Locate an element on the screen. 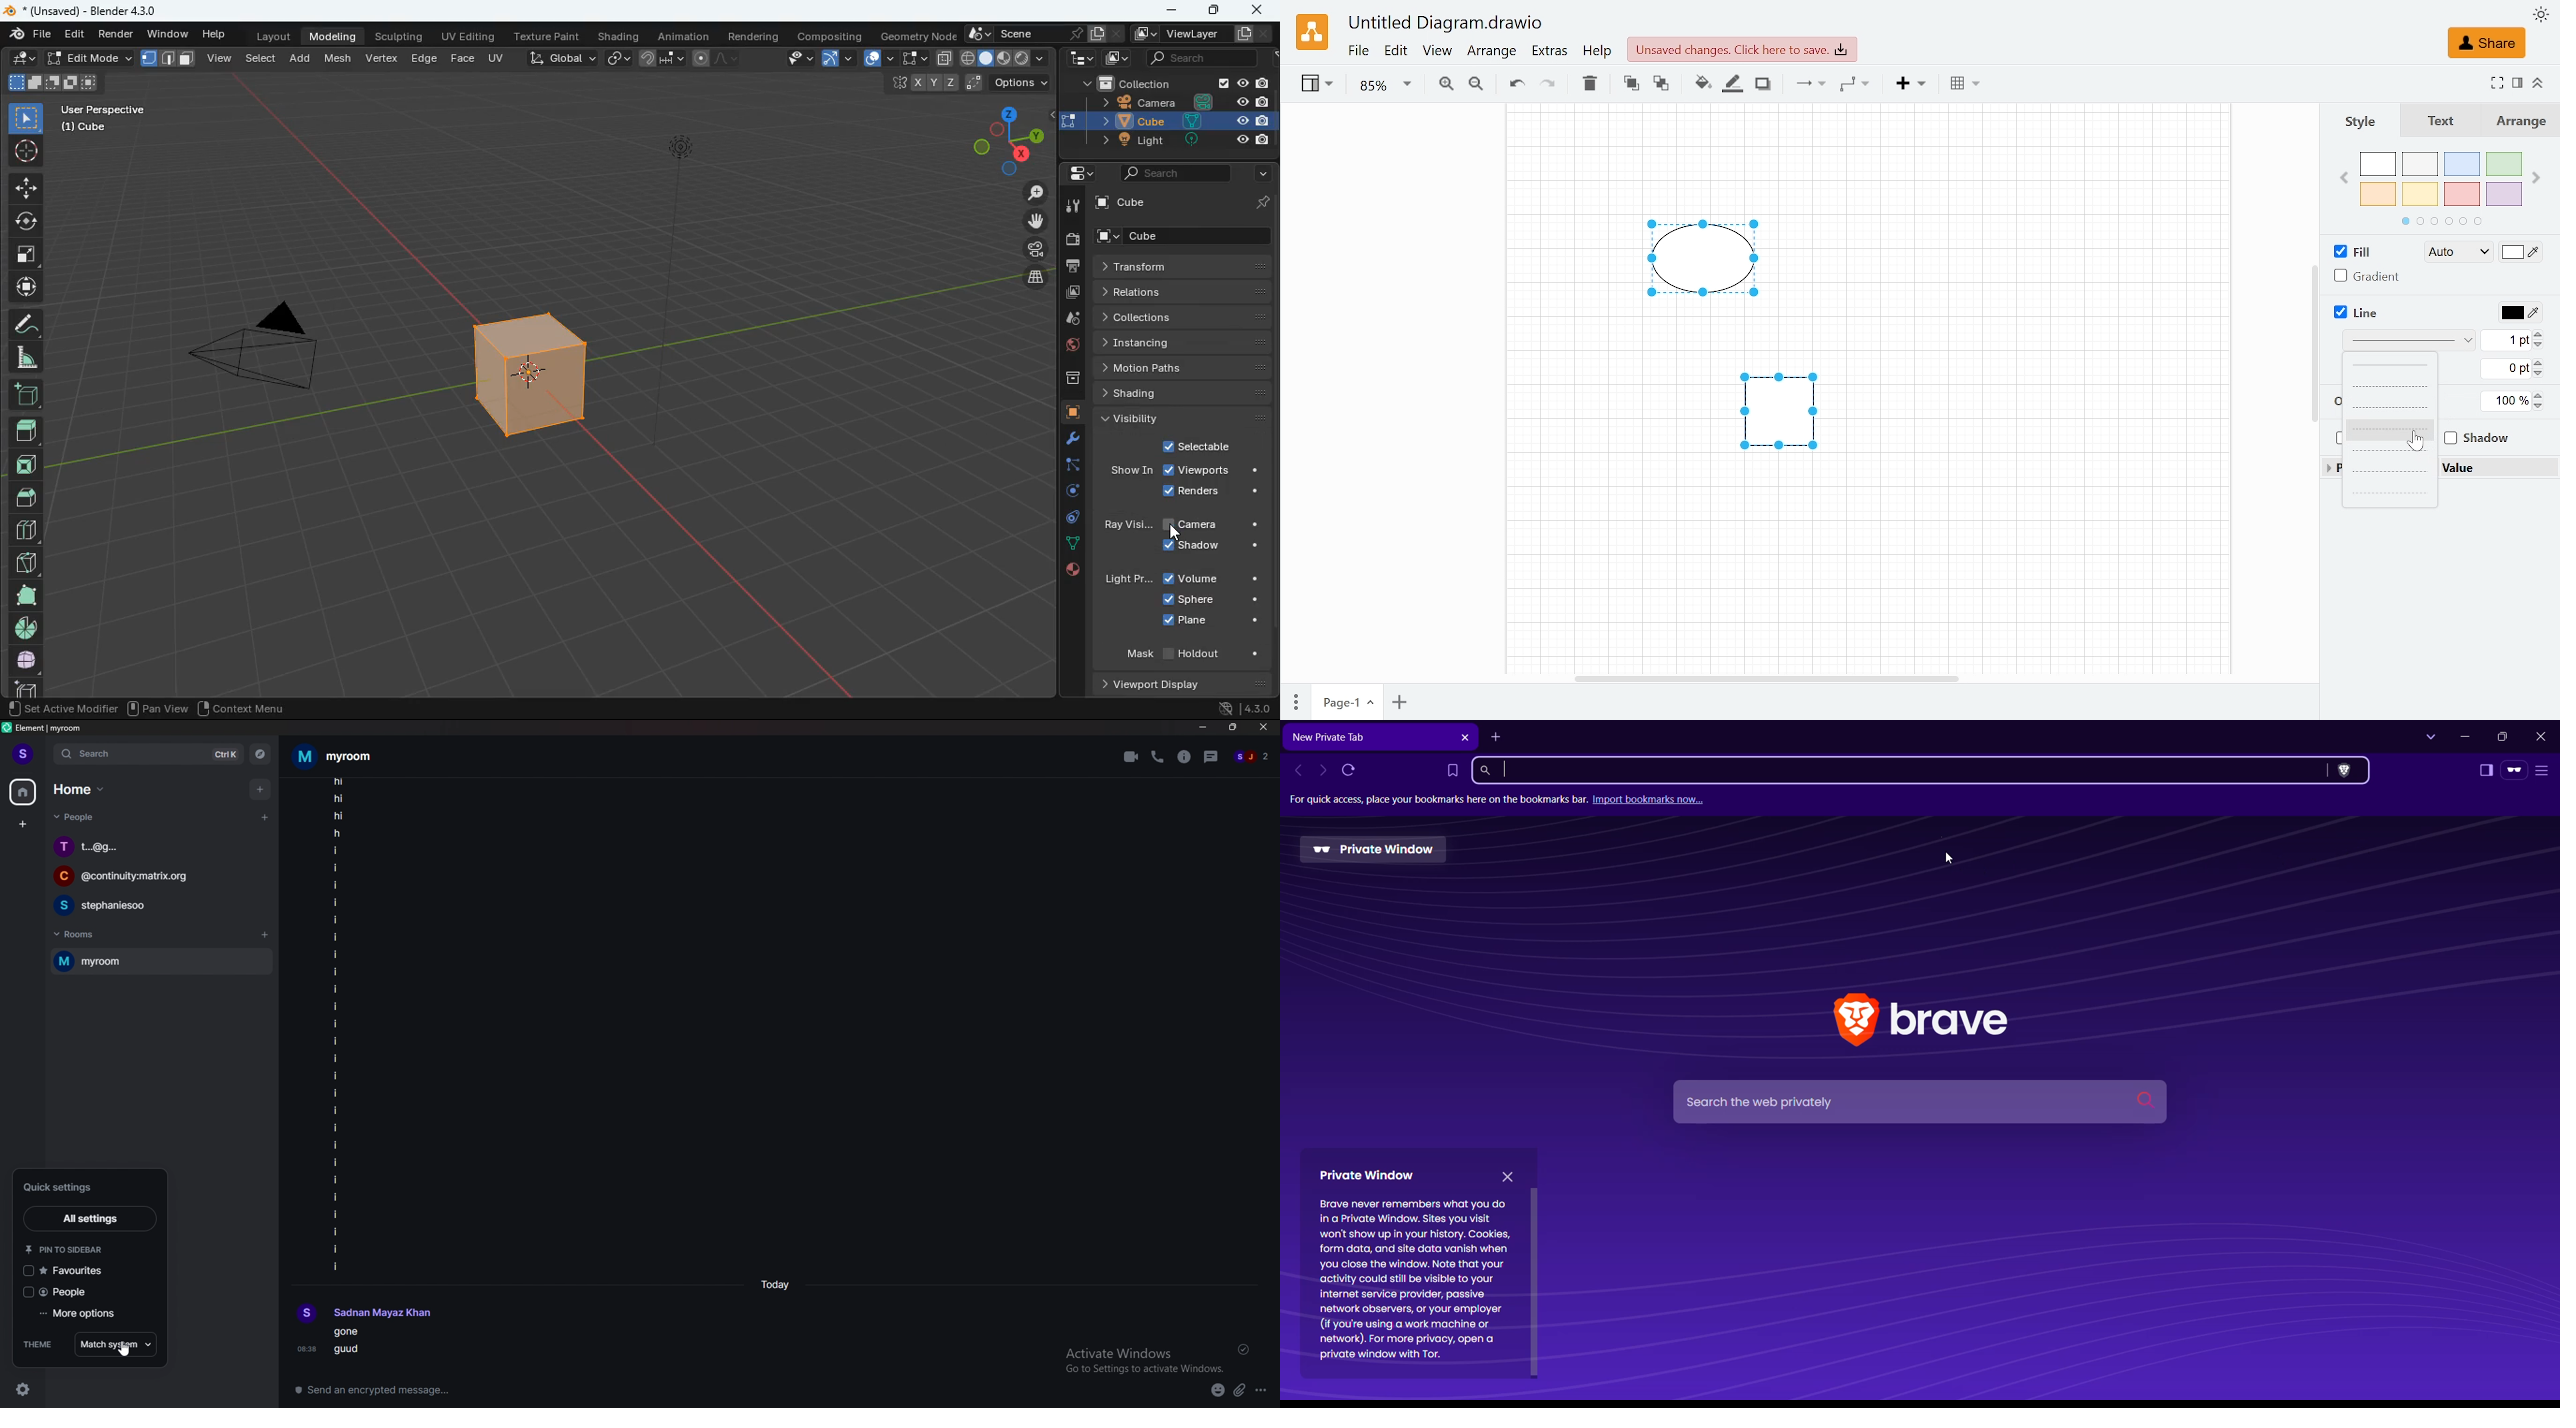  cube is located at coordinates (1067, 413).